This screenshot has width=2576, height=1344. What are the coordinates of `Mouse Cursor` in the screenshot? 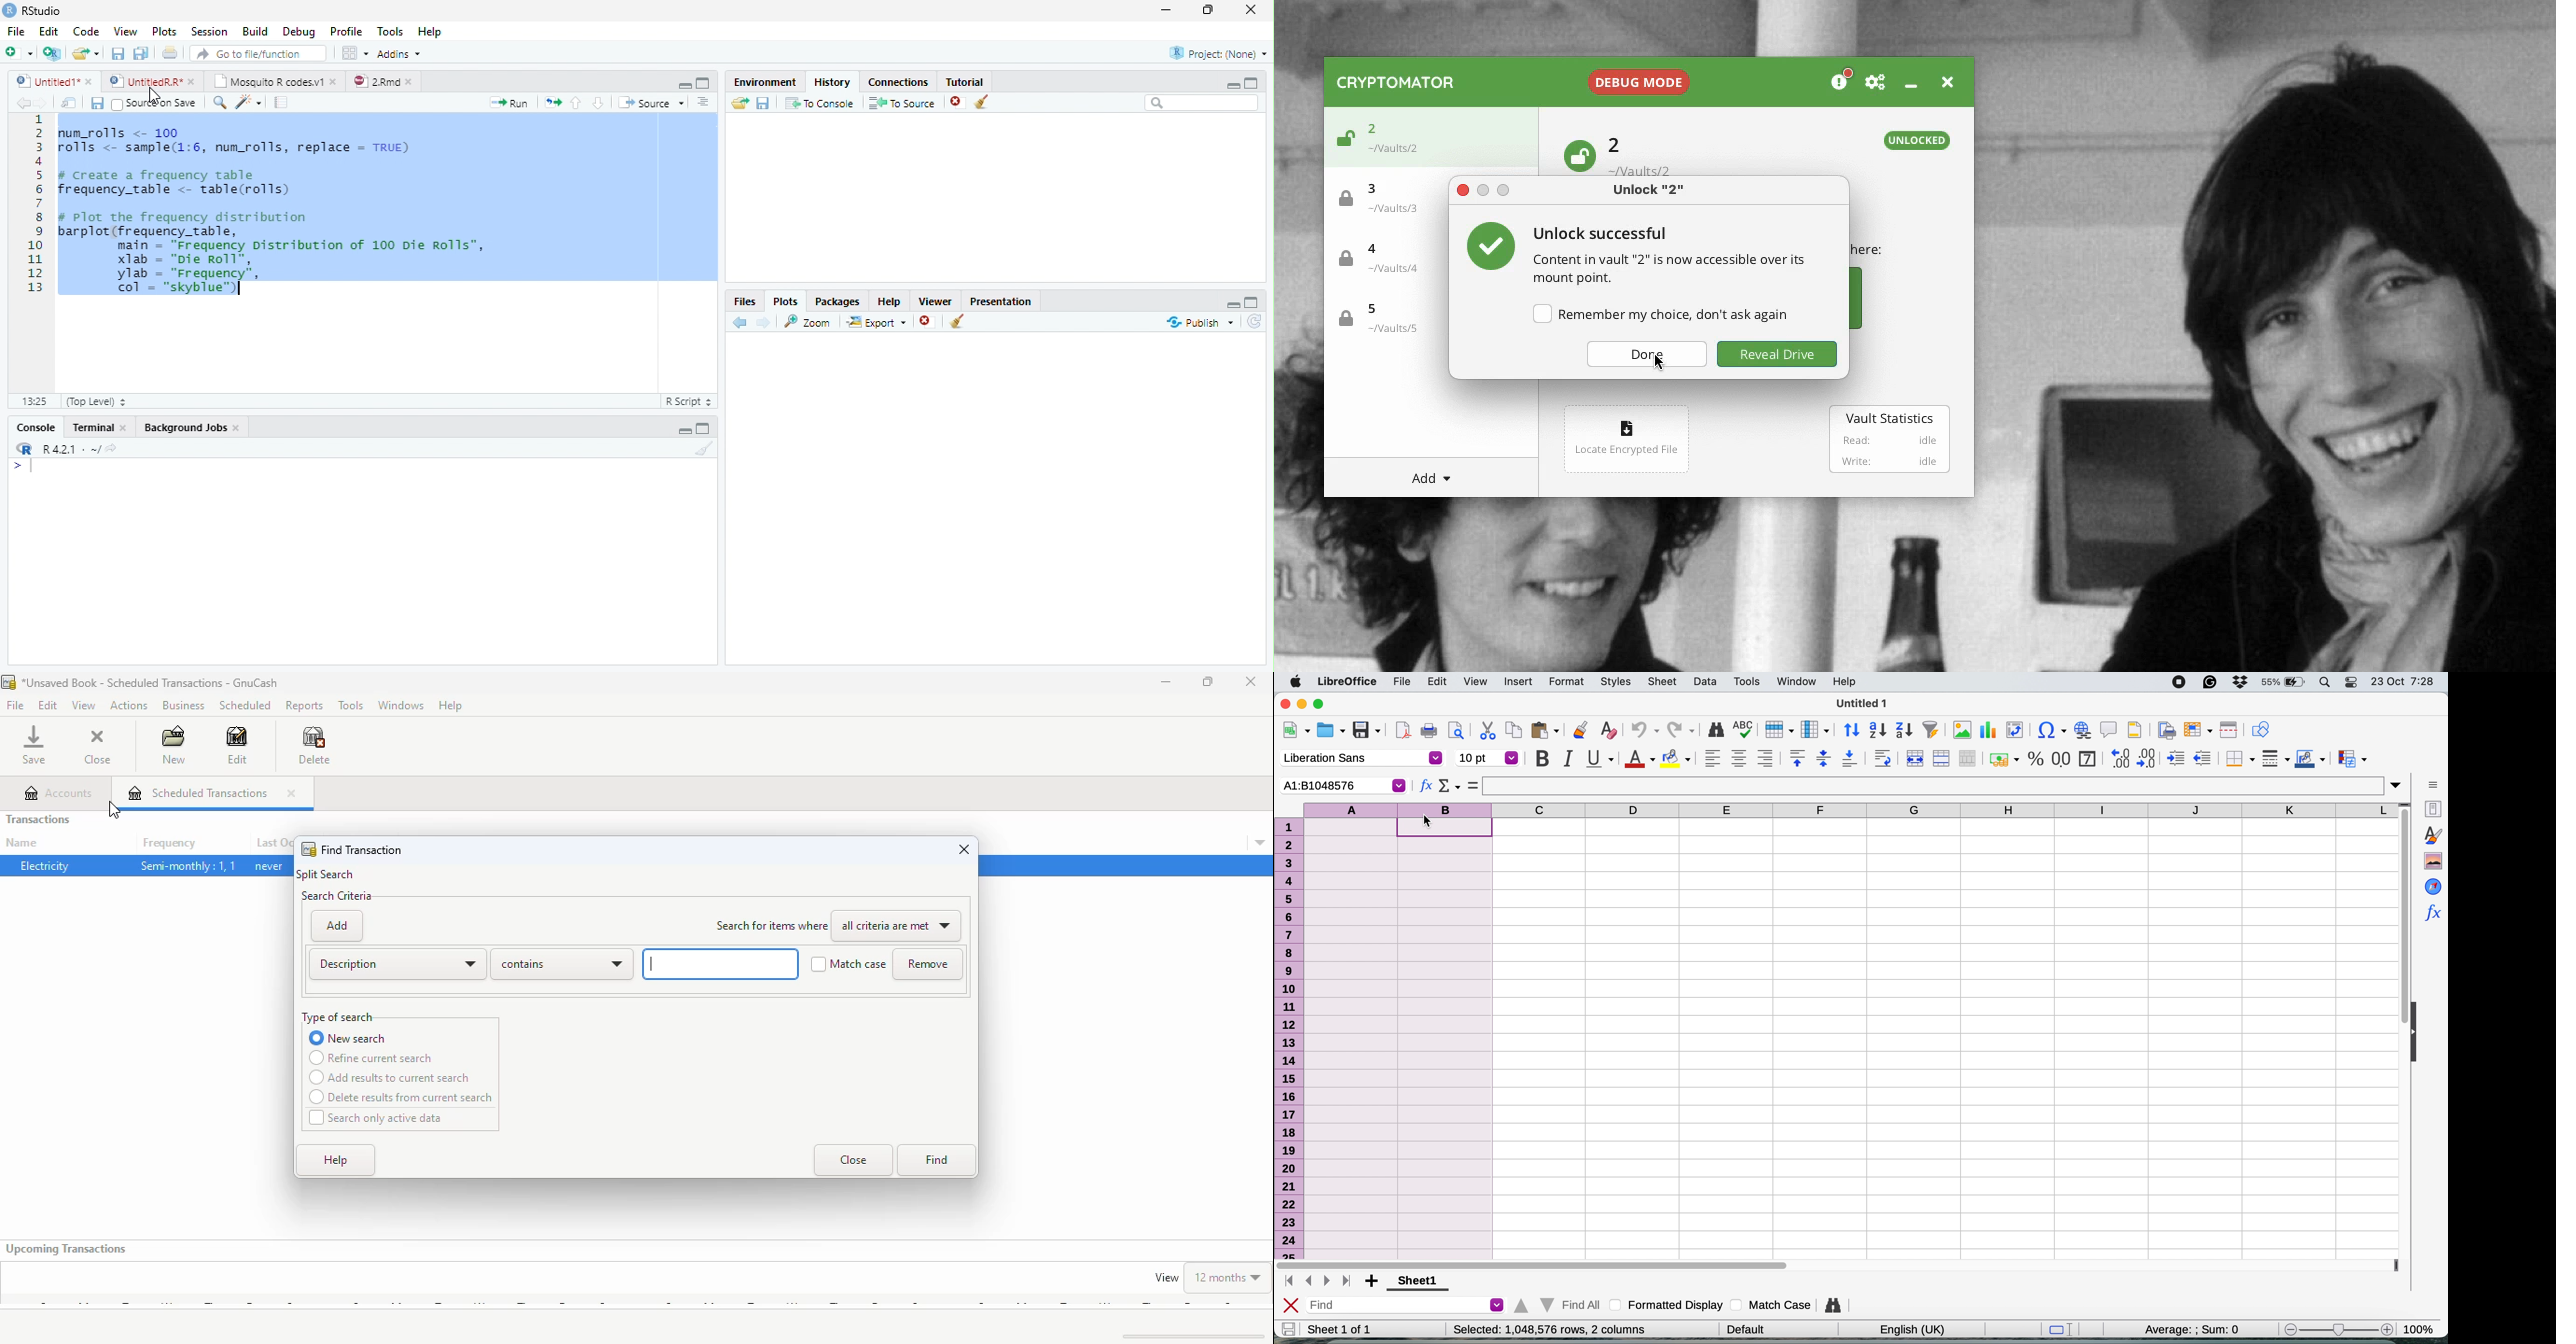 It's located at (154, 96).